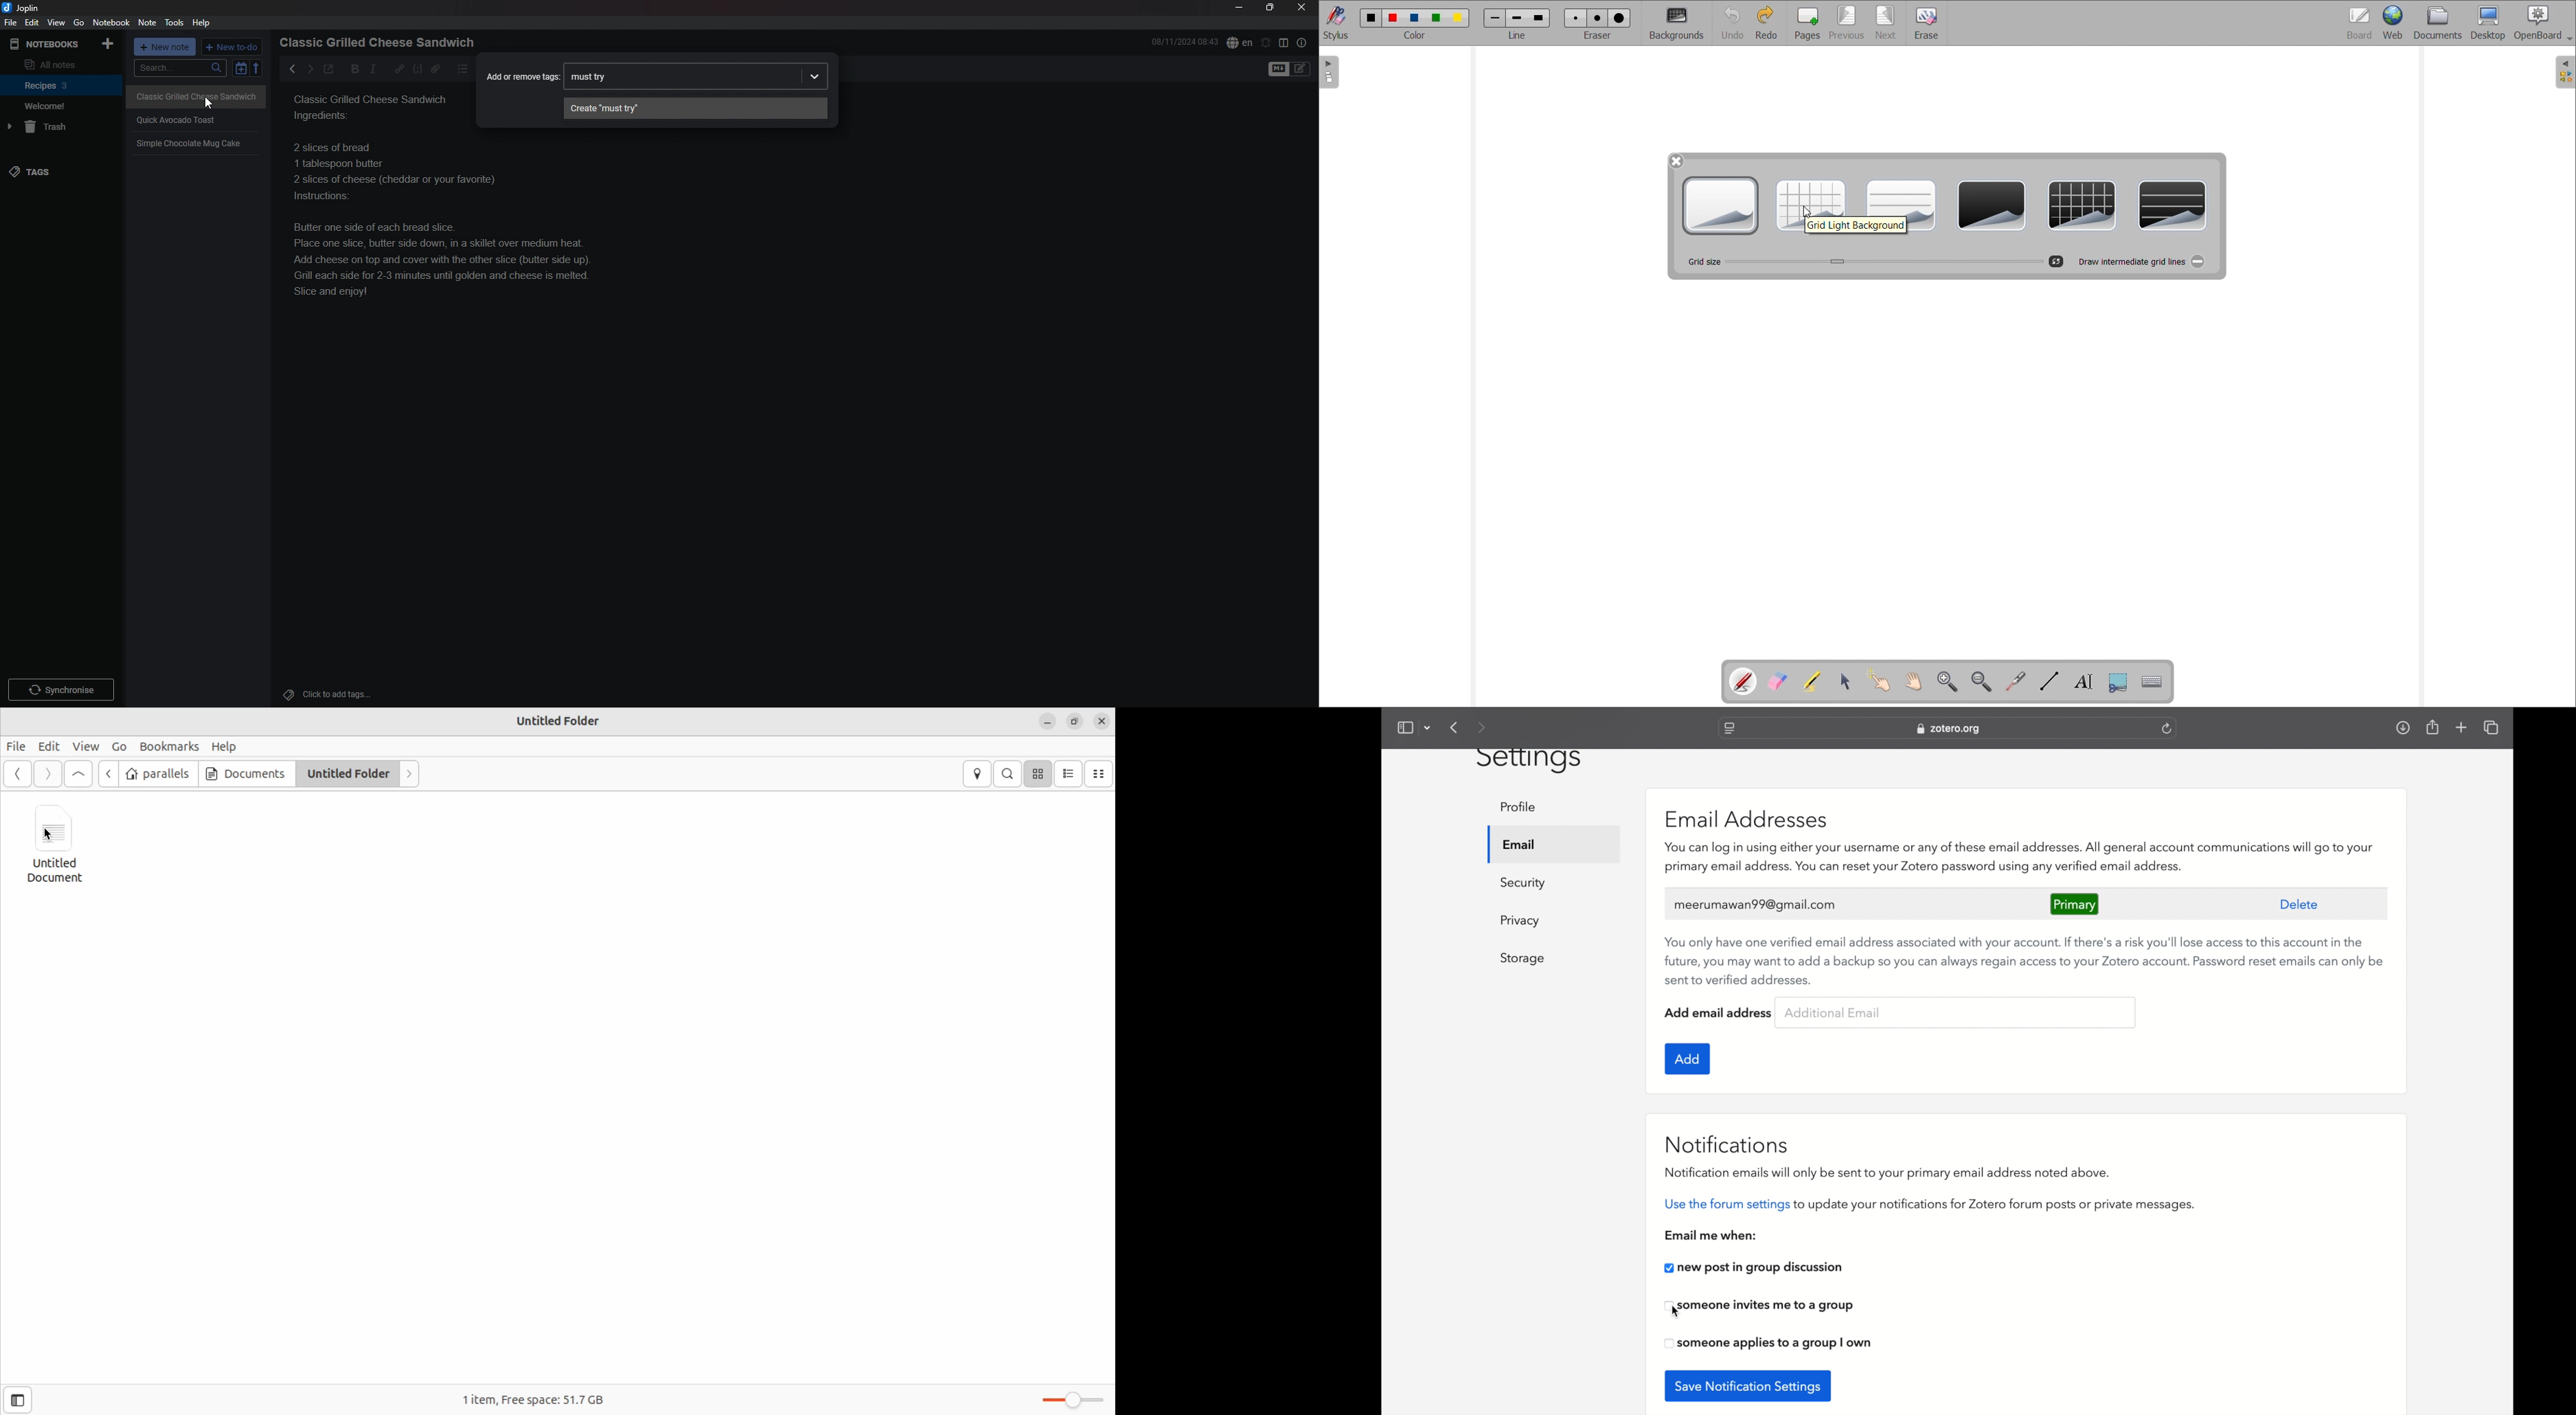 The height and width of the screenshot is (1428, 2576). Describe the element at coordinates (2543, 23) in the screenshot. I see `OpenBoard settings` at that location.